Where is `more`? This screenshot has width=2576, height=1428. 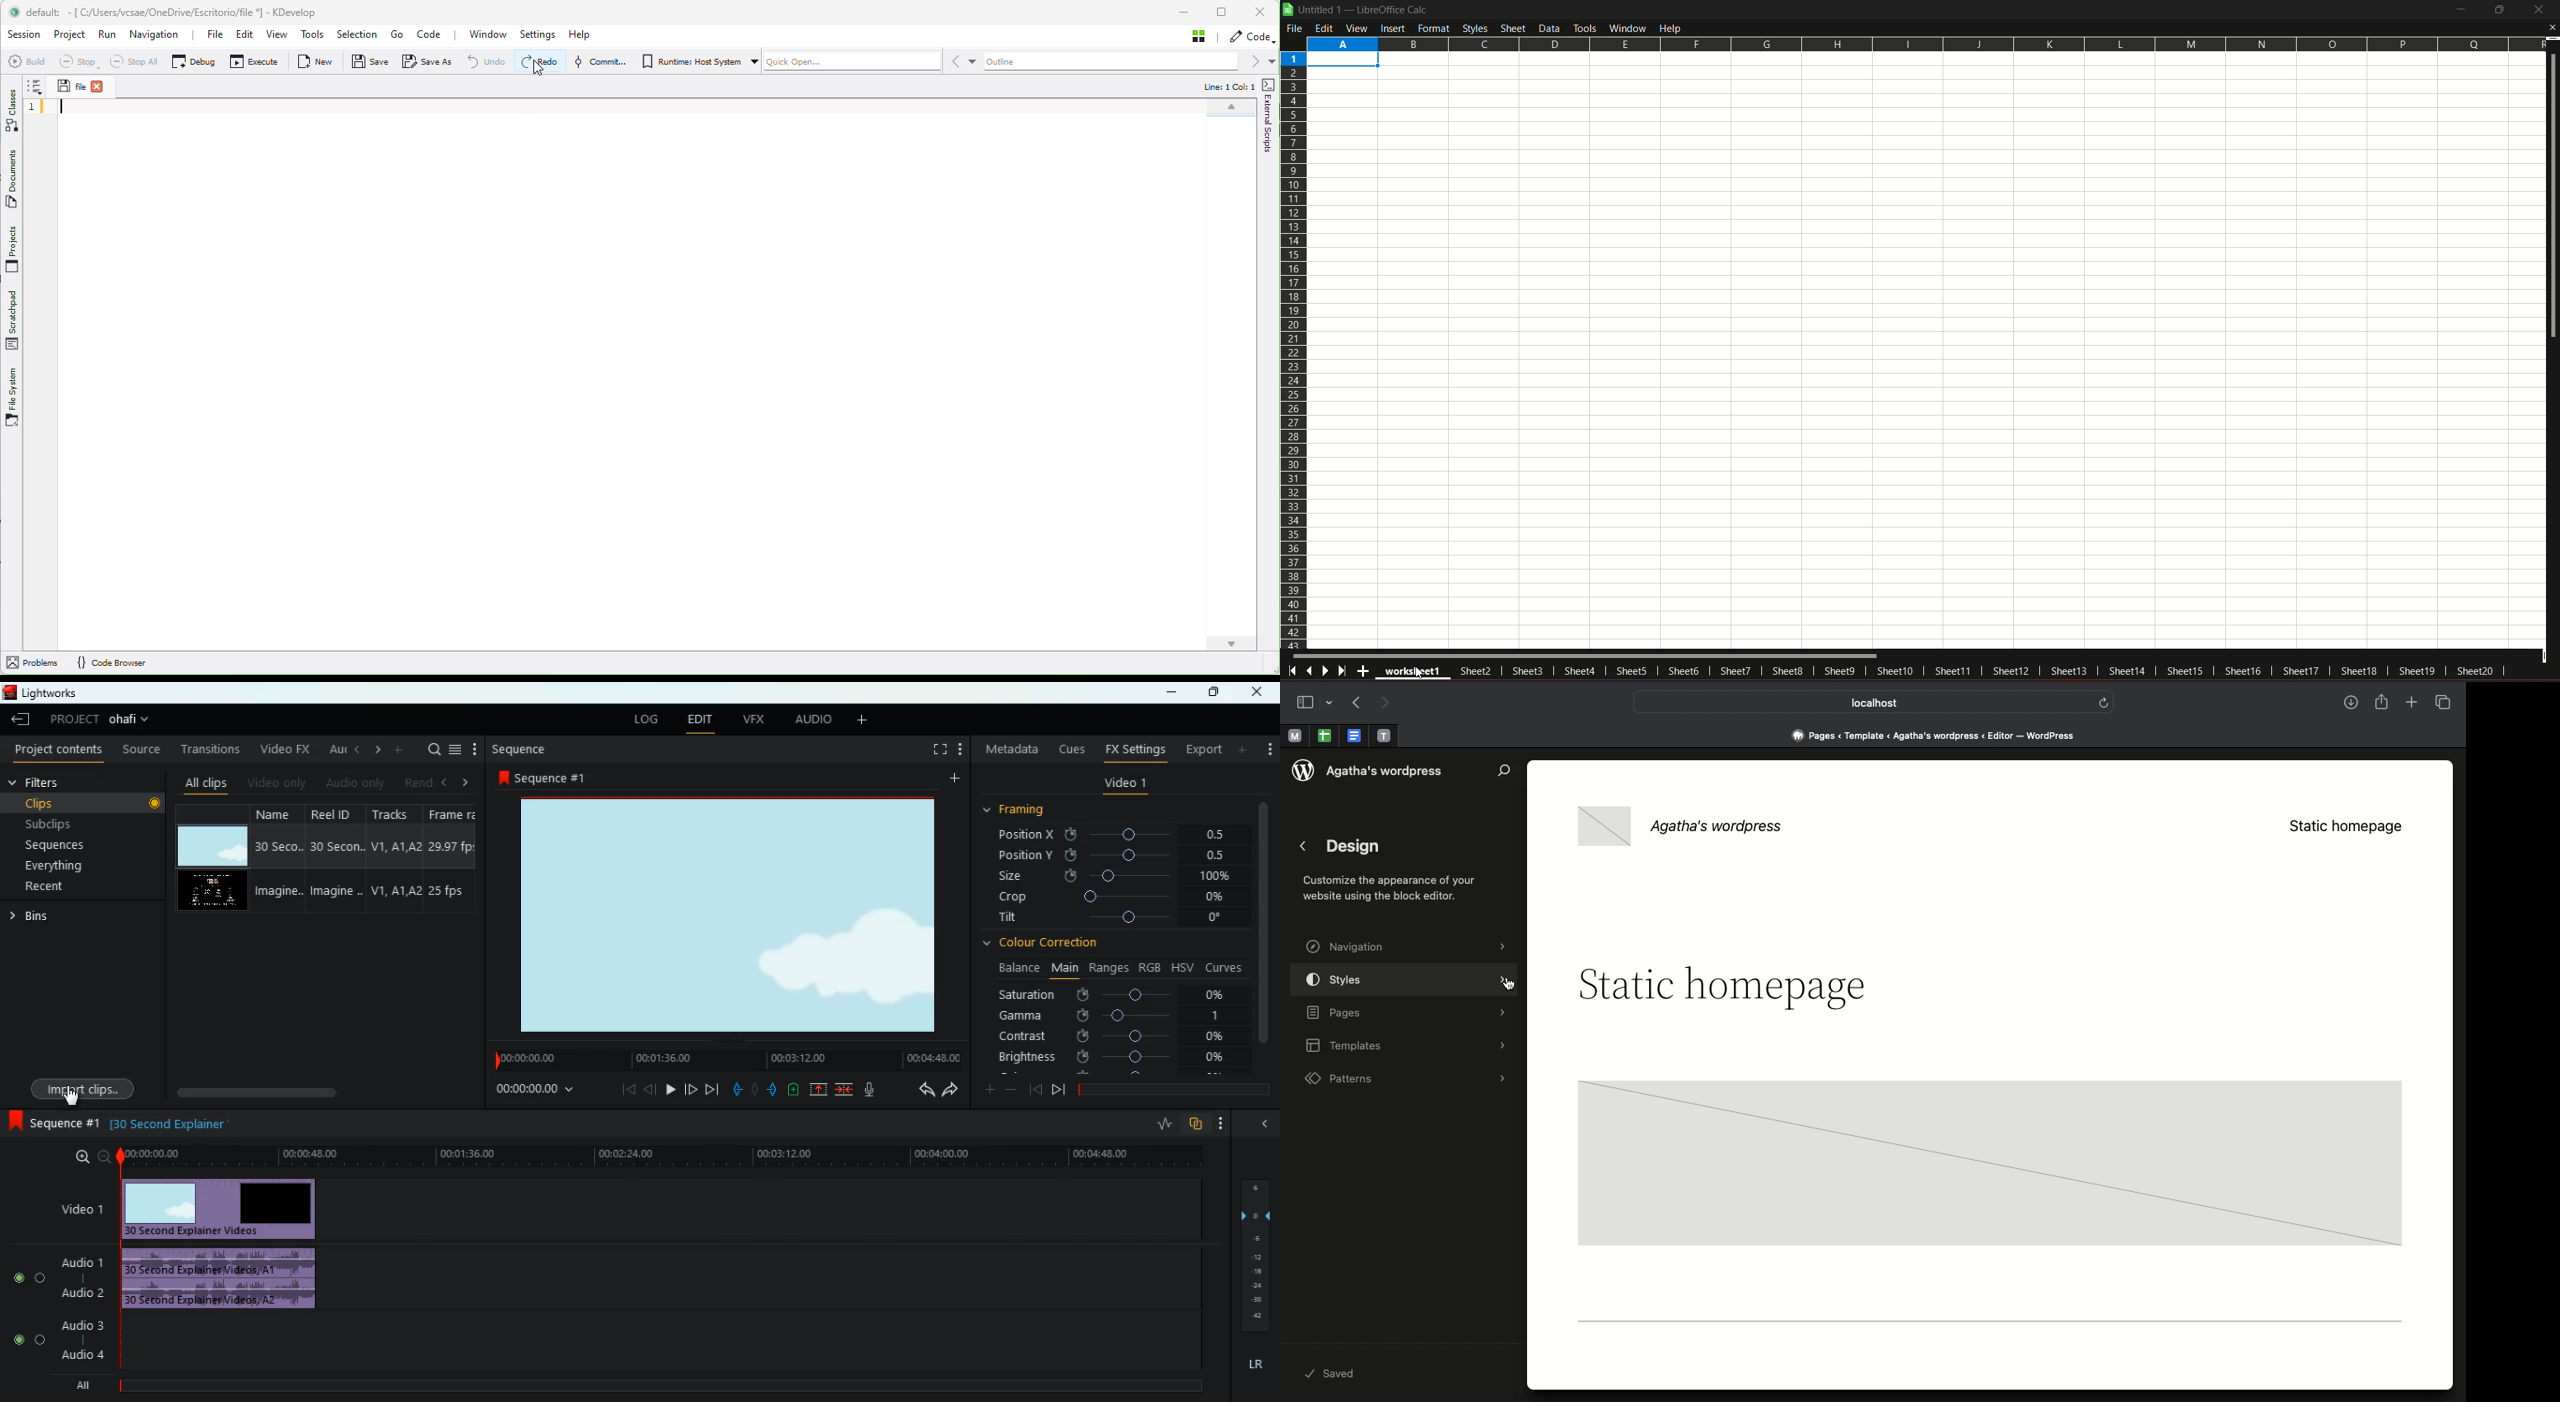
more is located at coordinates (1244, 749).